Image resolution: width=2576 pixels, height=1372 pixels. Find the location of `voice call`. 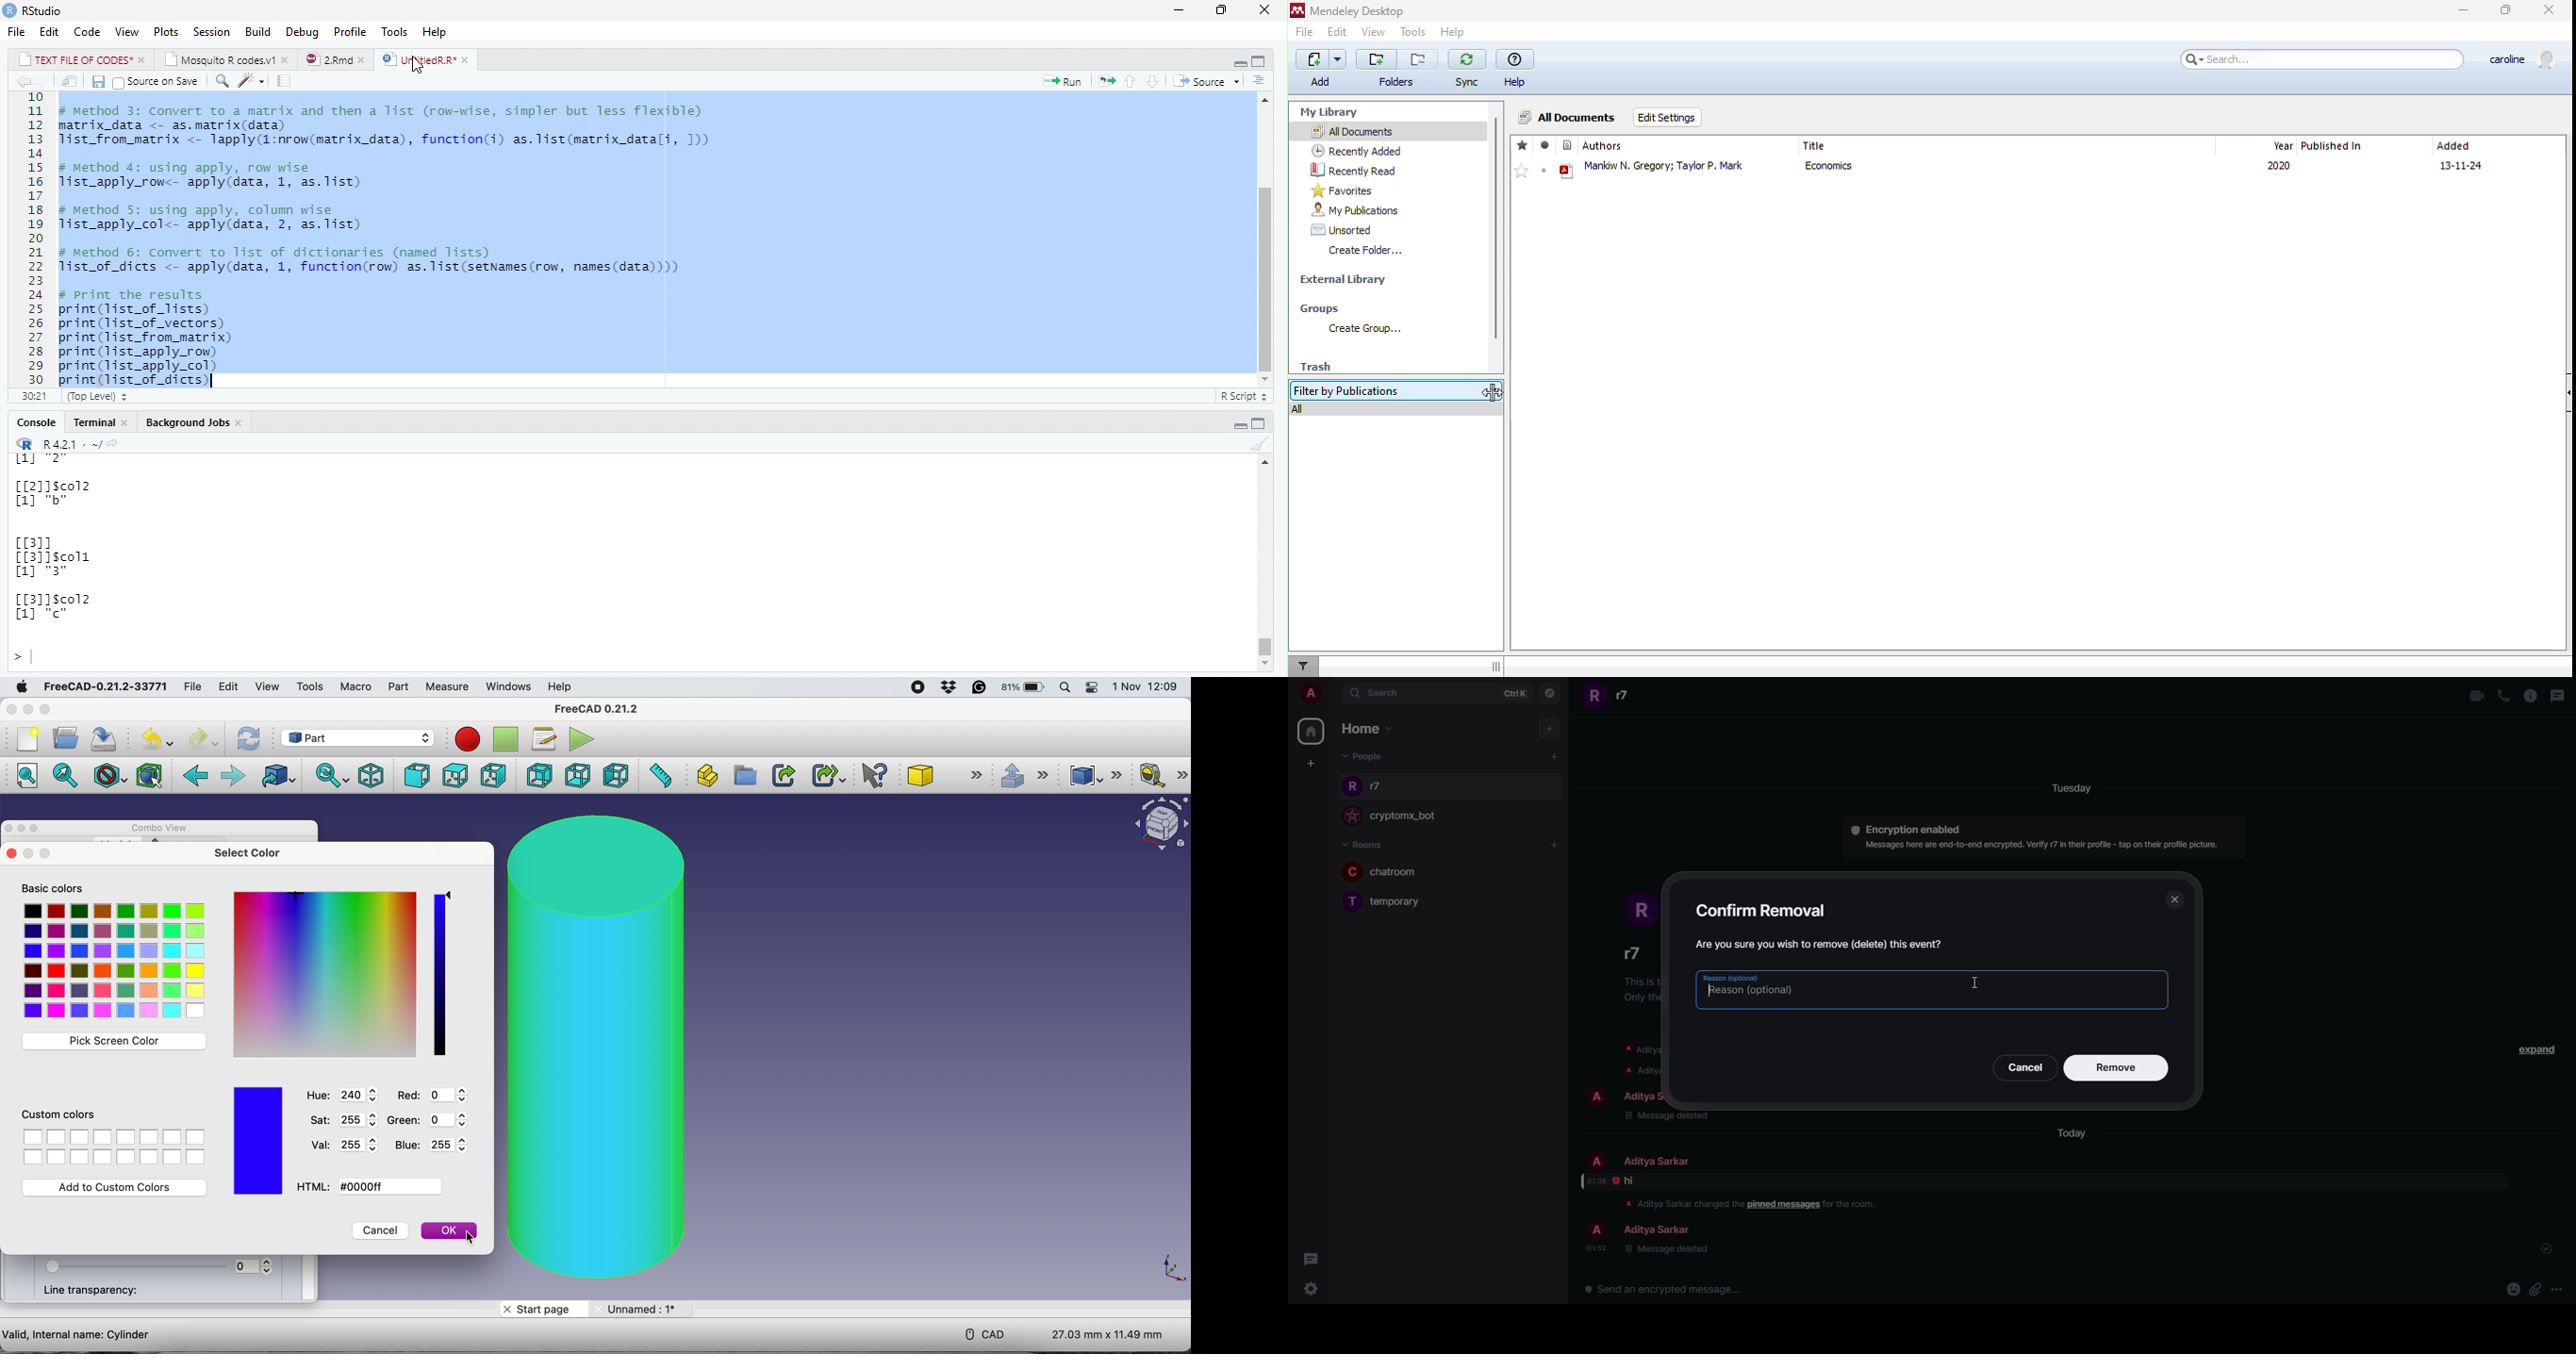

voice call is located at coordinates (2504, 695).